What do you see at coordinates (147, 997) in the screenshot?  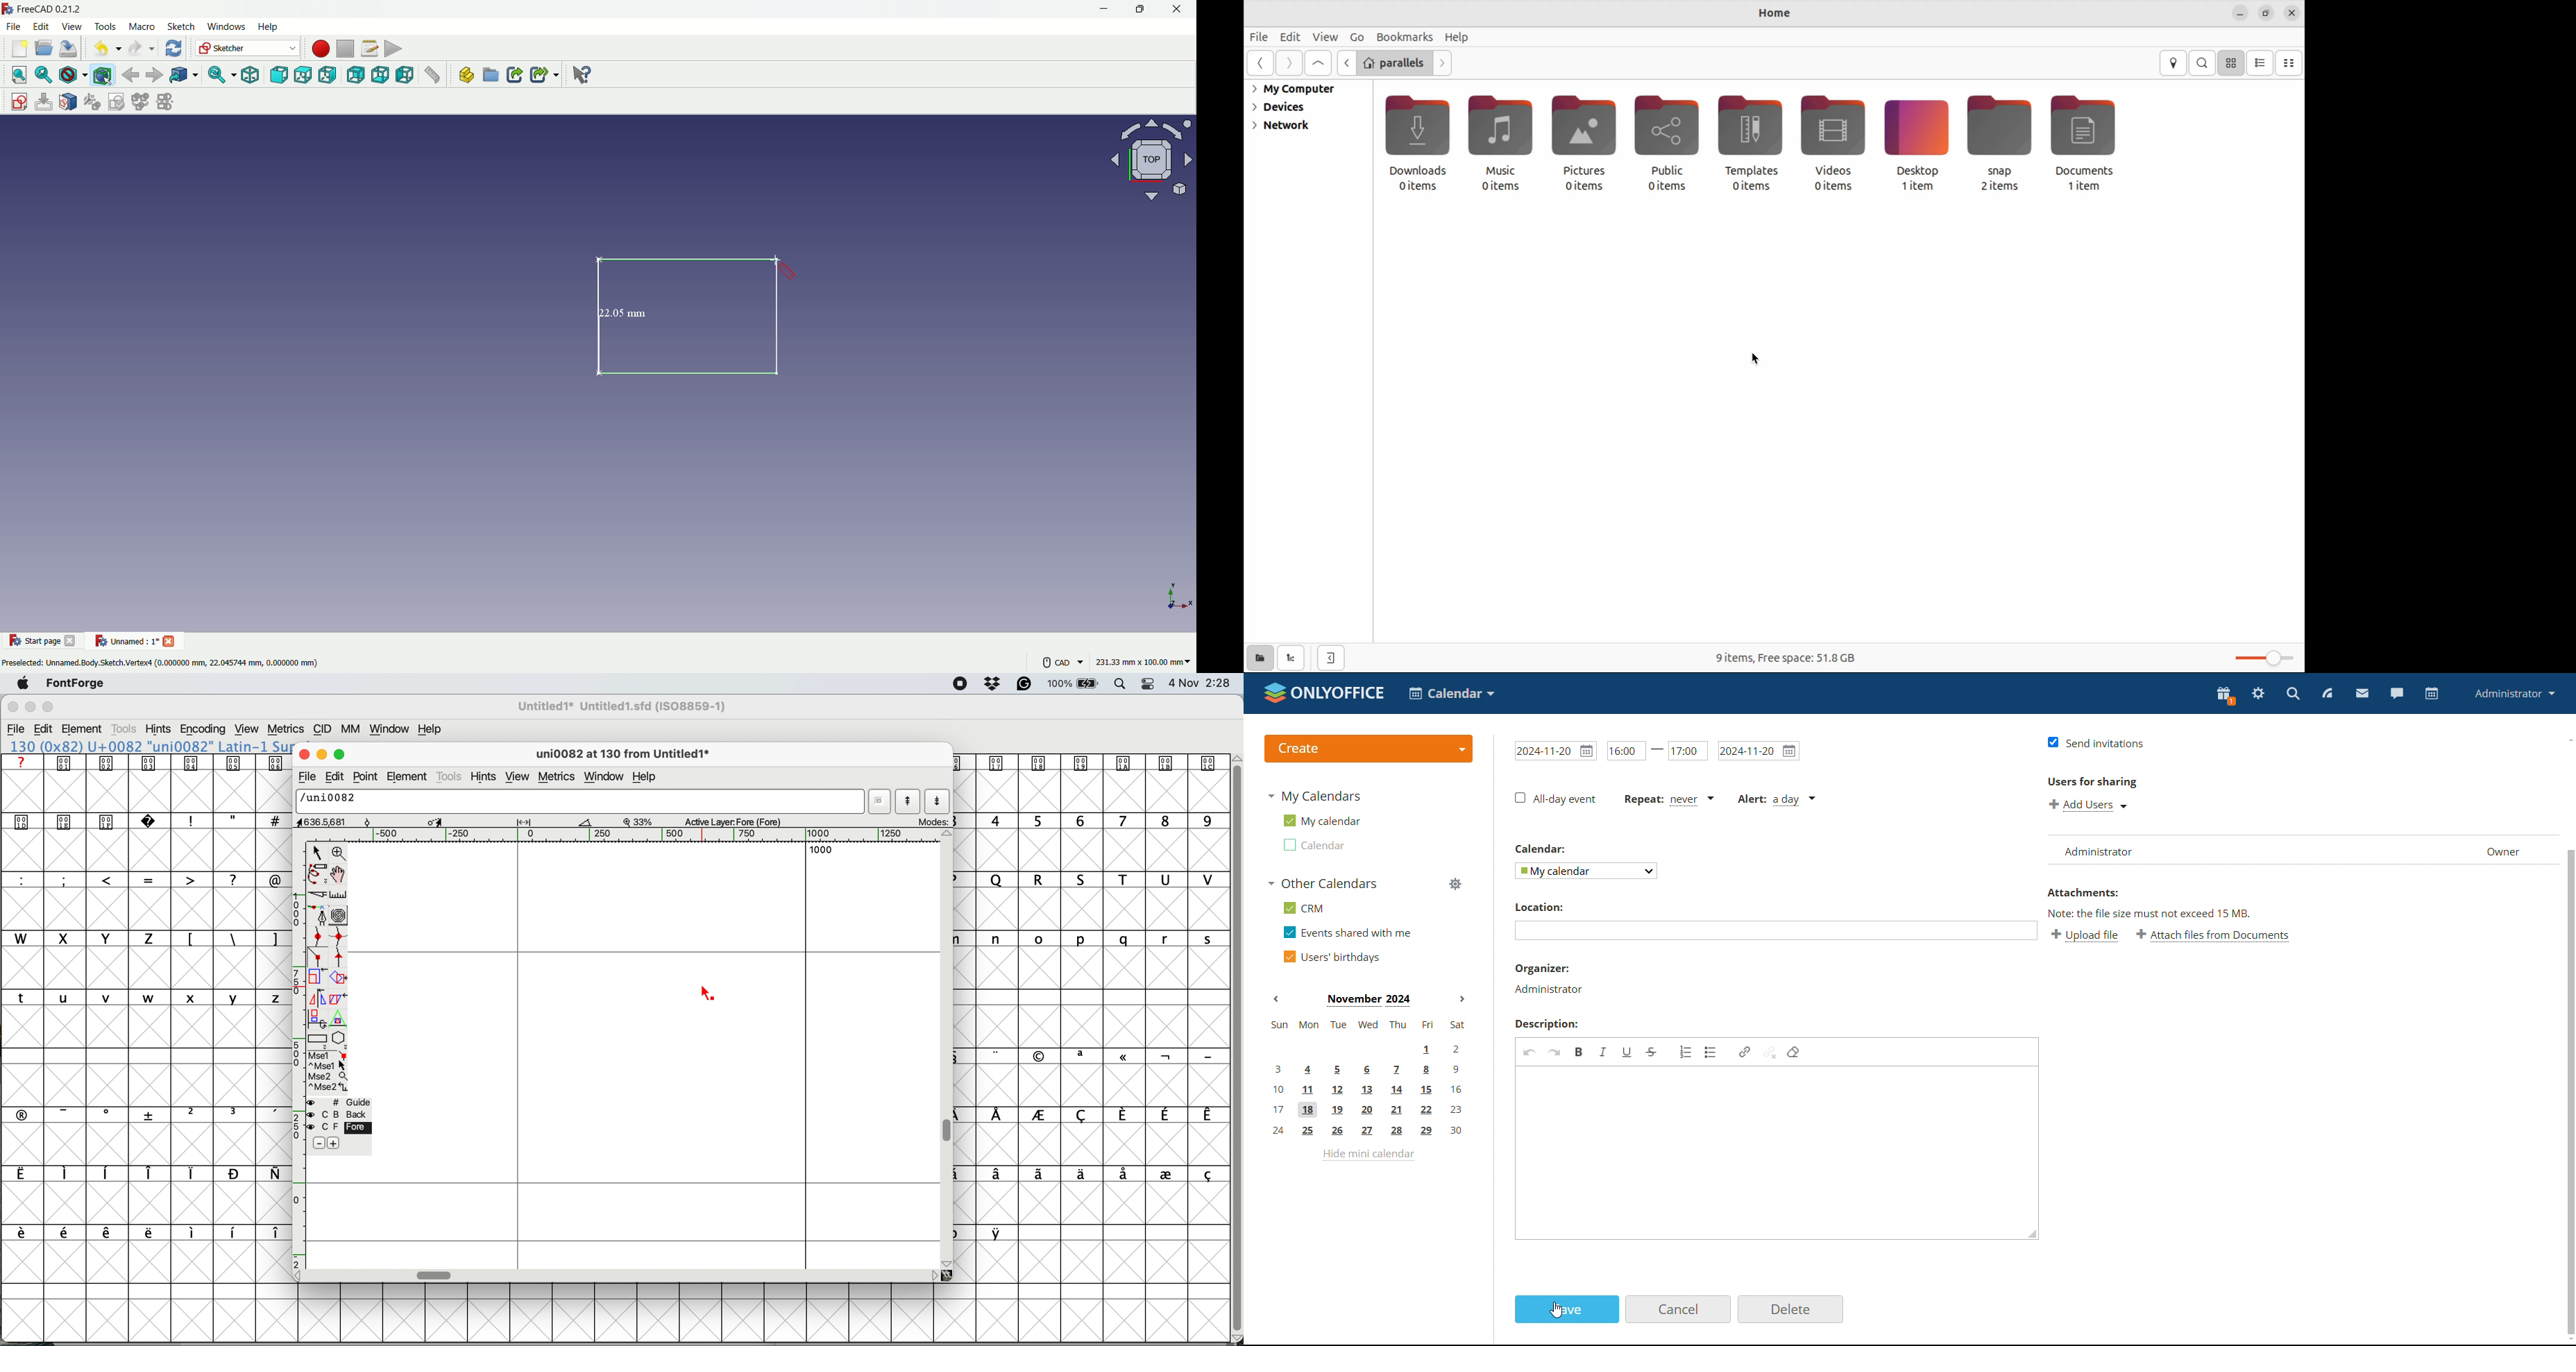 I see `lower case letters` at bounding box center [147, 997].